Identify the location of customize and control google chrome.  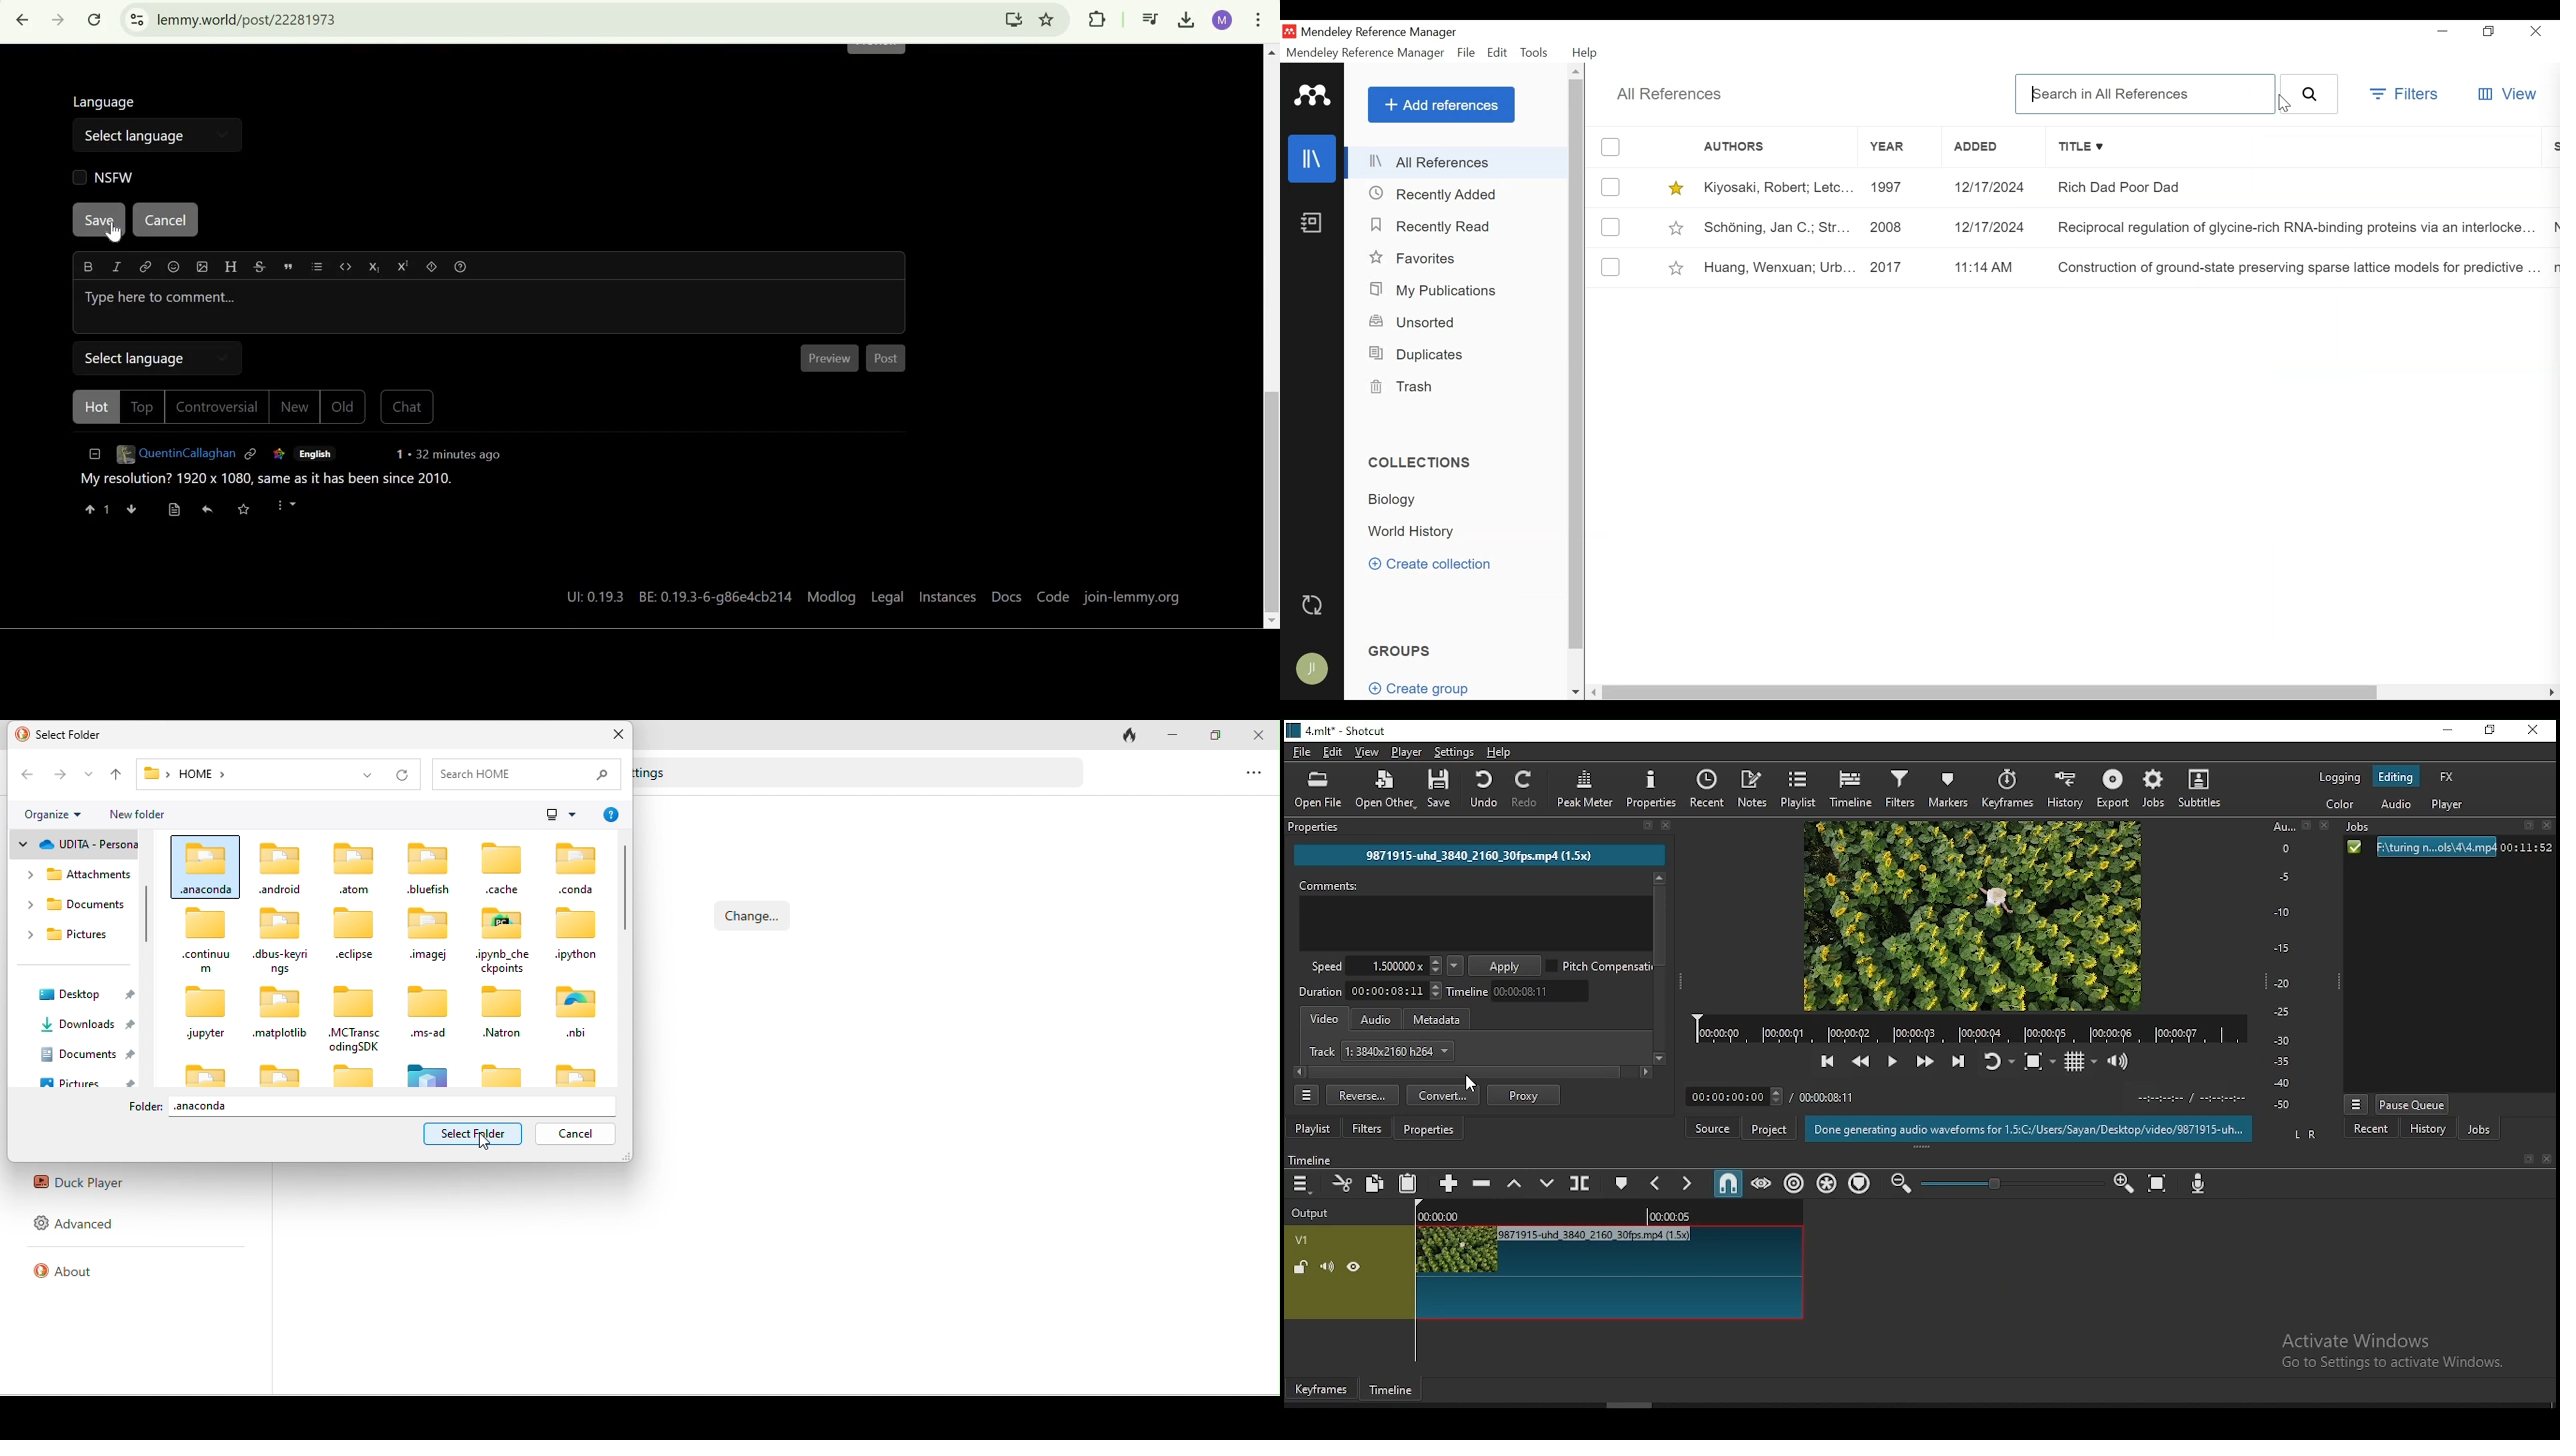
(1258, 22).